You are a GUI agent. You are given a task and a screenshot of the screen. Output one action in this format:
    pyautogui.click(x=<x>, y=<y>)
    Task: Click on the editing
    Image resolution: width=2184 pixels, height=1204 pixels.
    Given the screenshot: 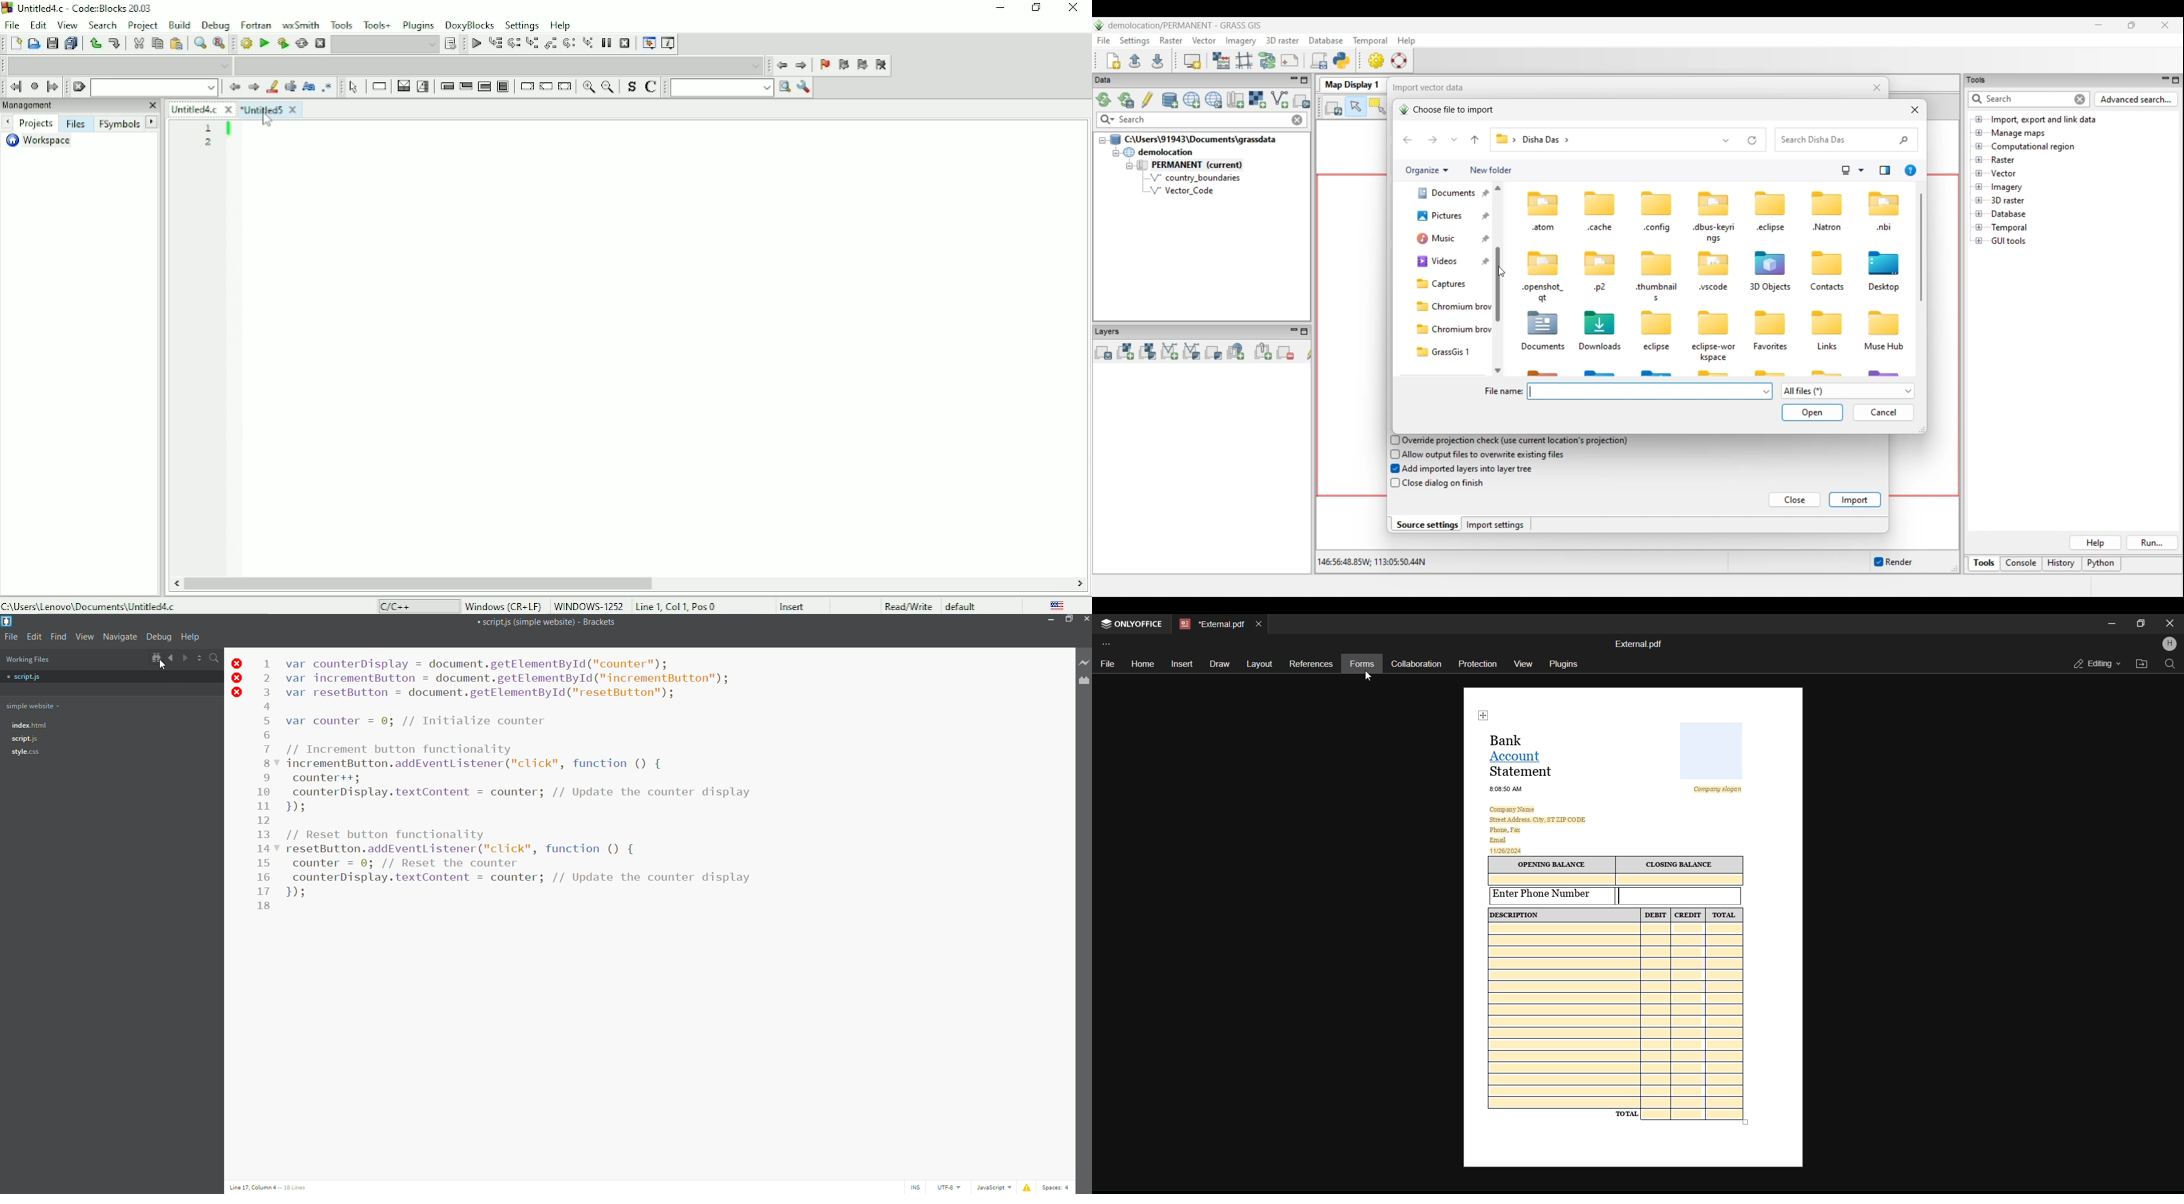 What is the action you would take?
    pyautogui.click(x=2094, y=663)
    